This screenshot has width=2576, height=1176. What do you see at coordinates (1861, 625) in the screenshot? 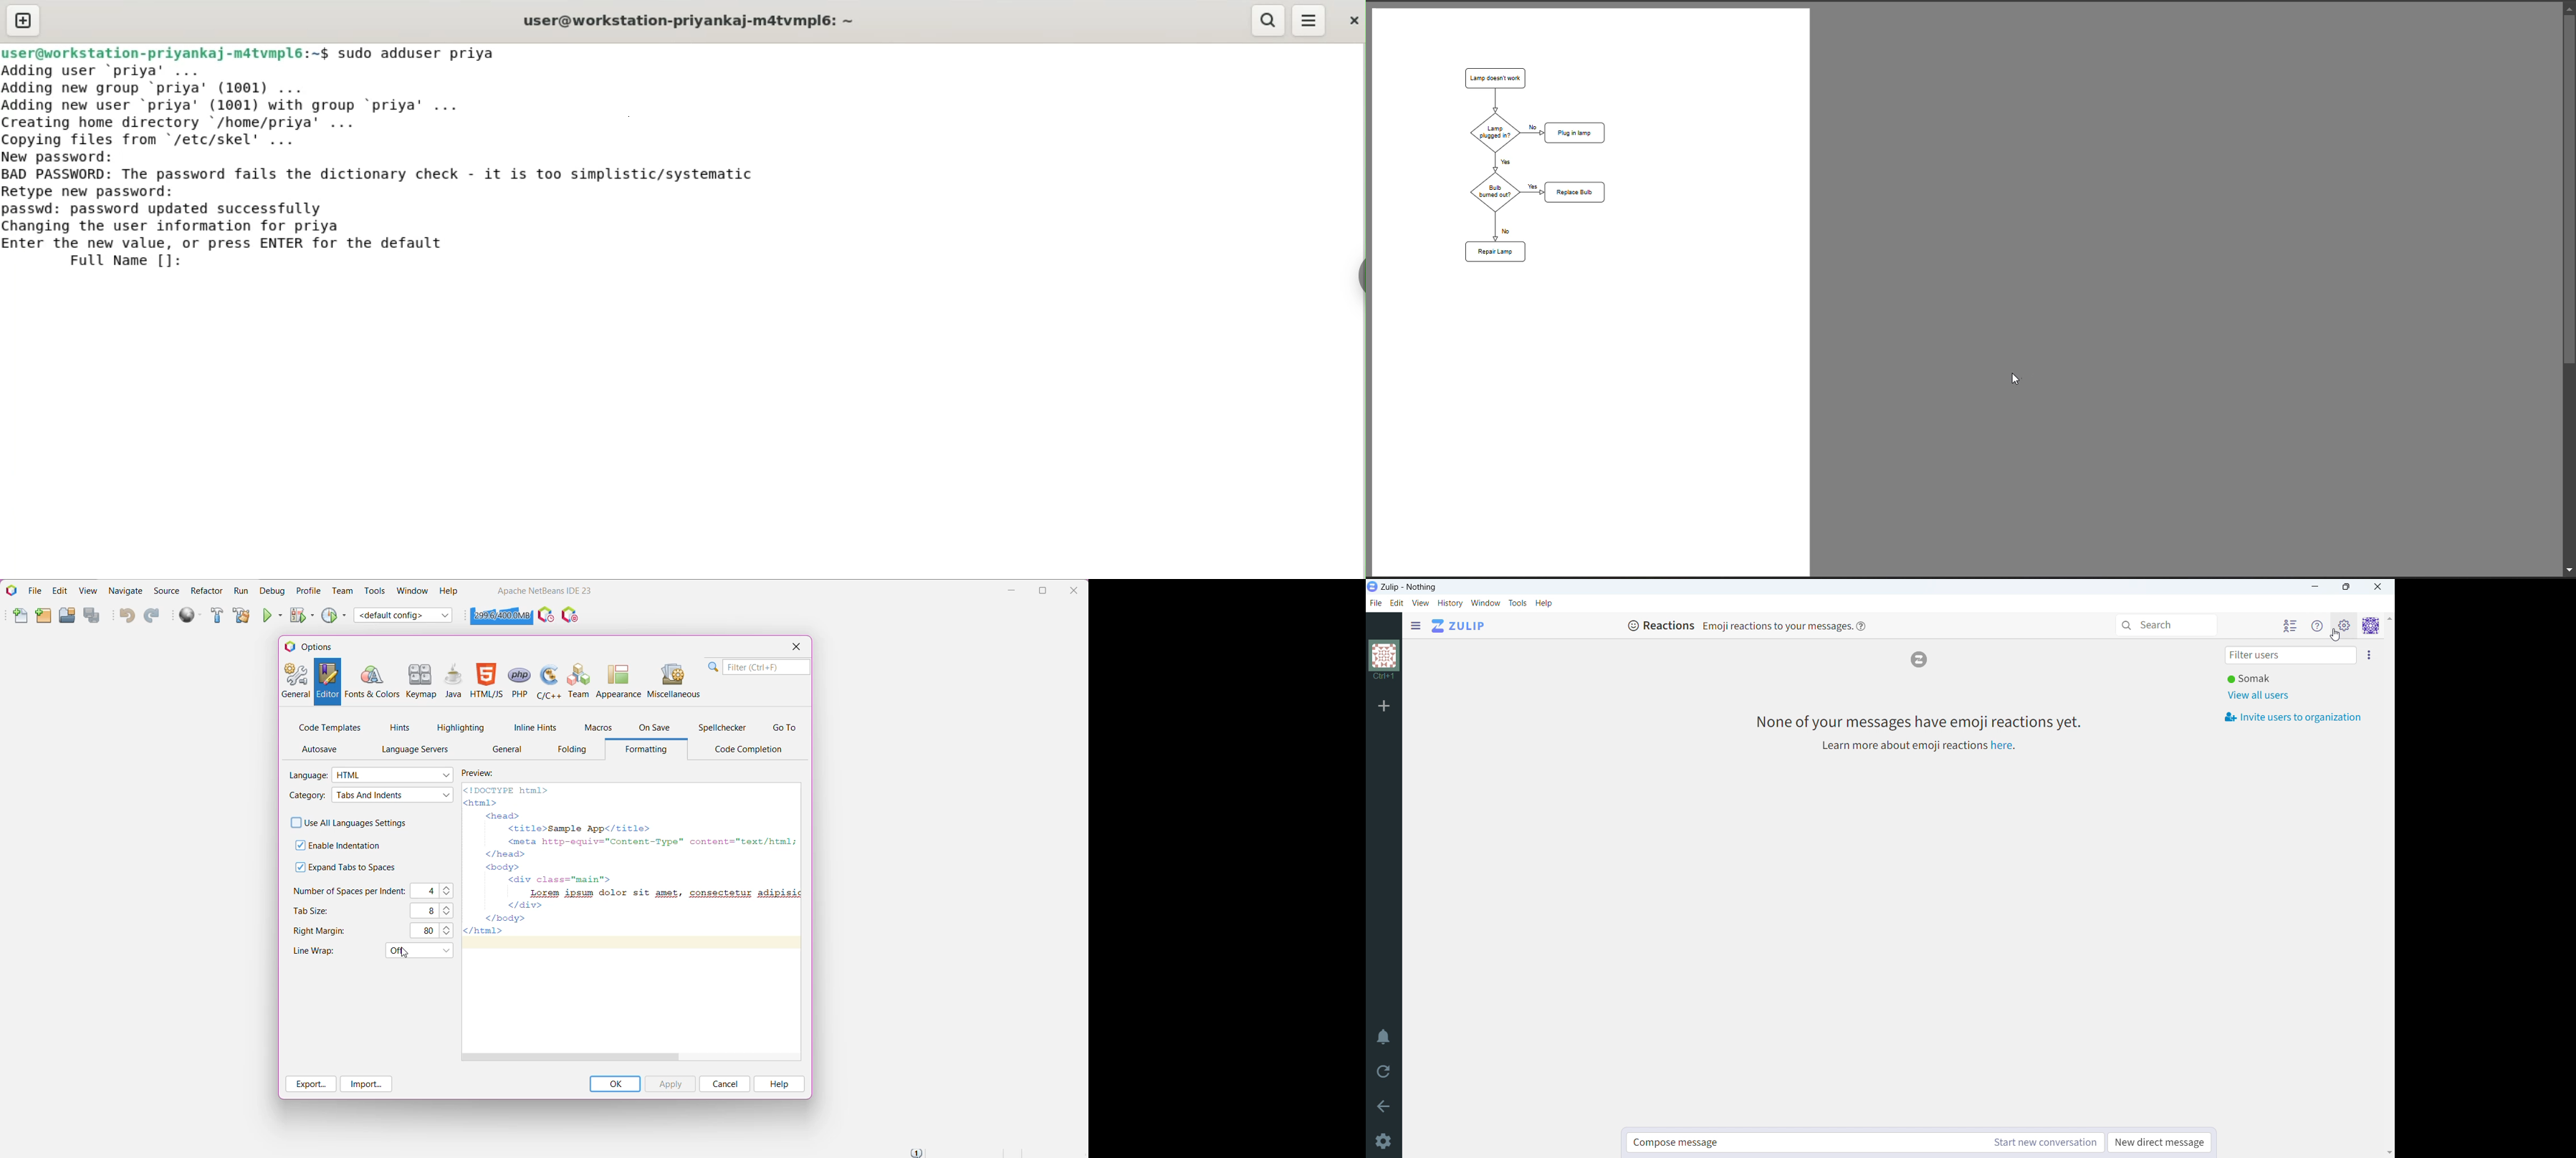
I see `help` at bounding box center [1861, 625].